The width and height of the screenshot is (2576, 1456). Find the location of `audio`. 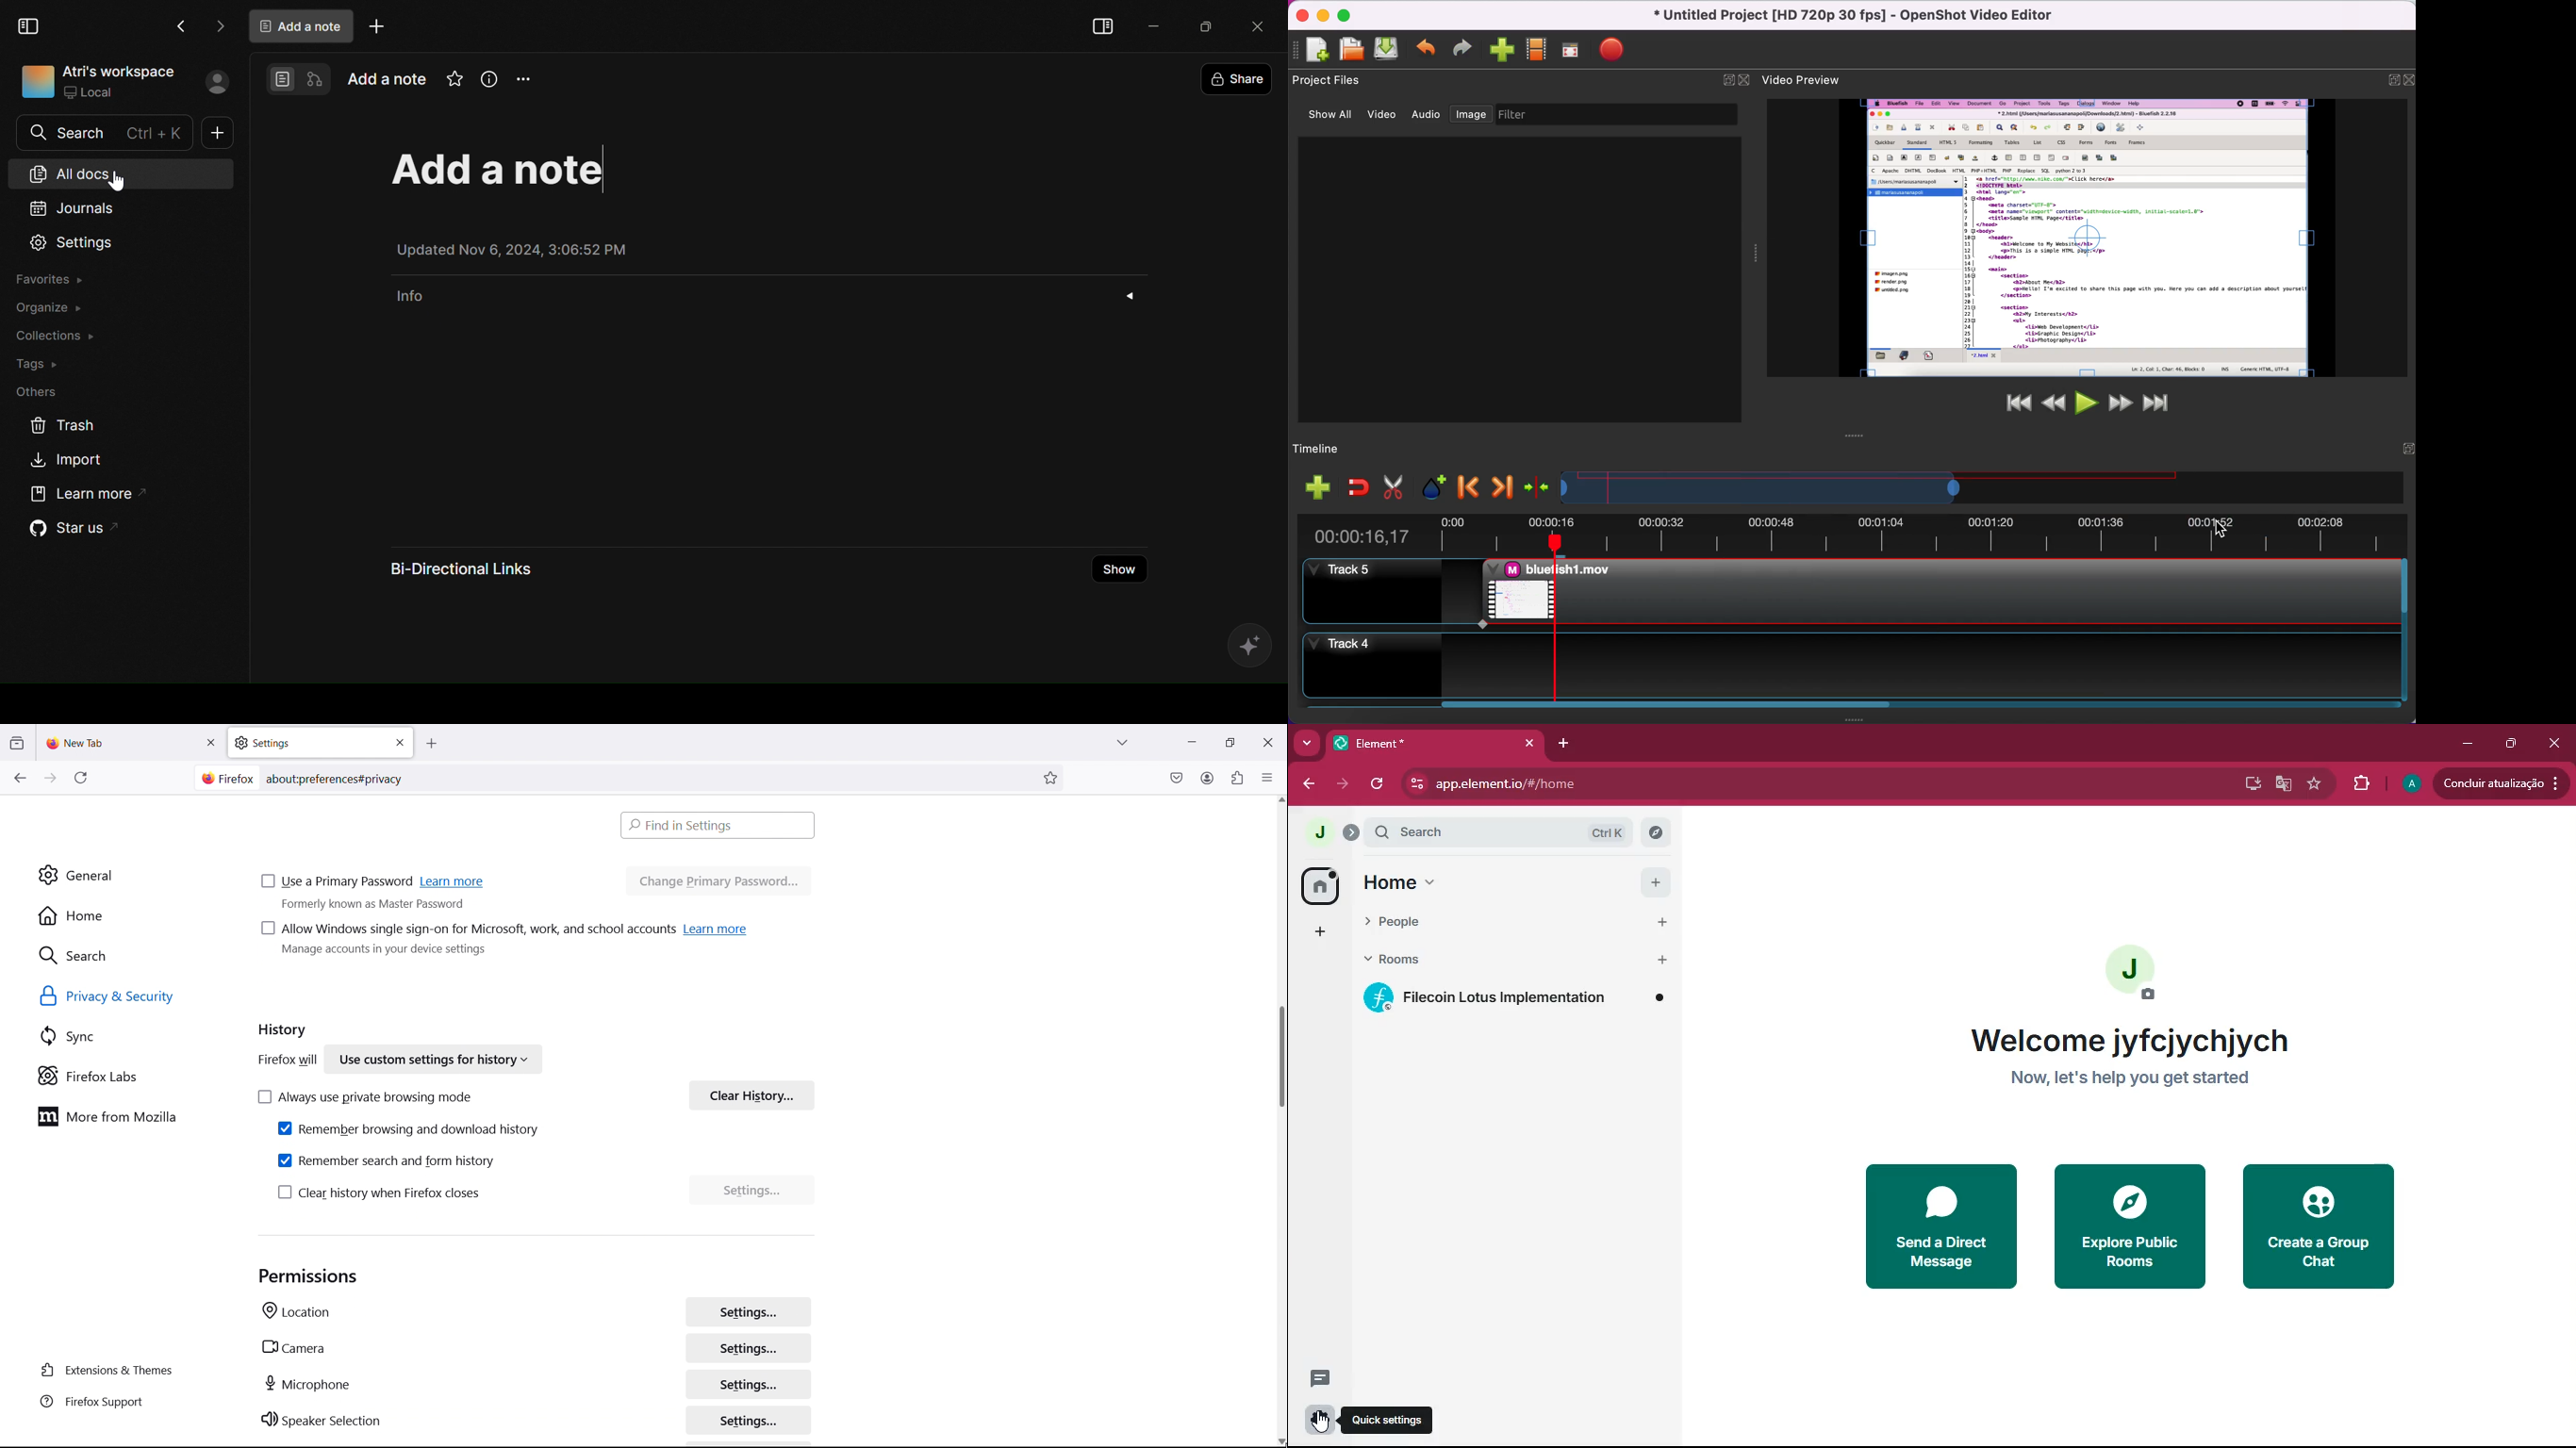

audio is located at coordinates (1426, 116).